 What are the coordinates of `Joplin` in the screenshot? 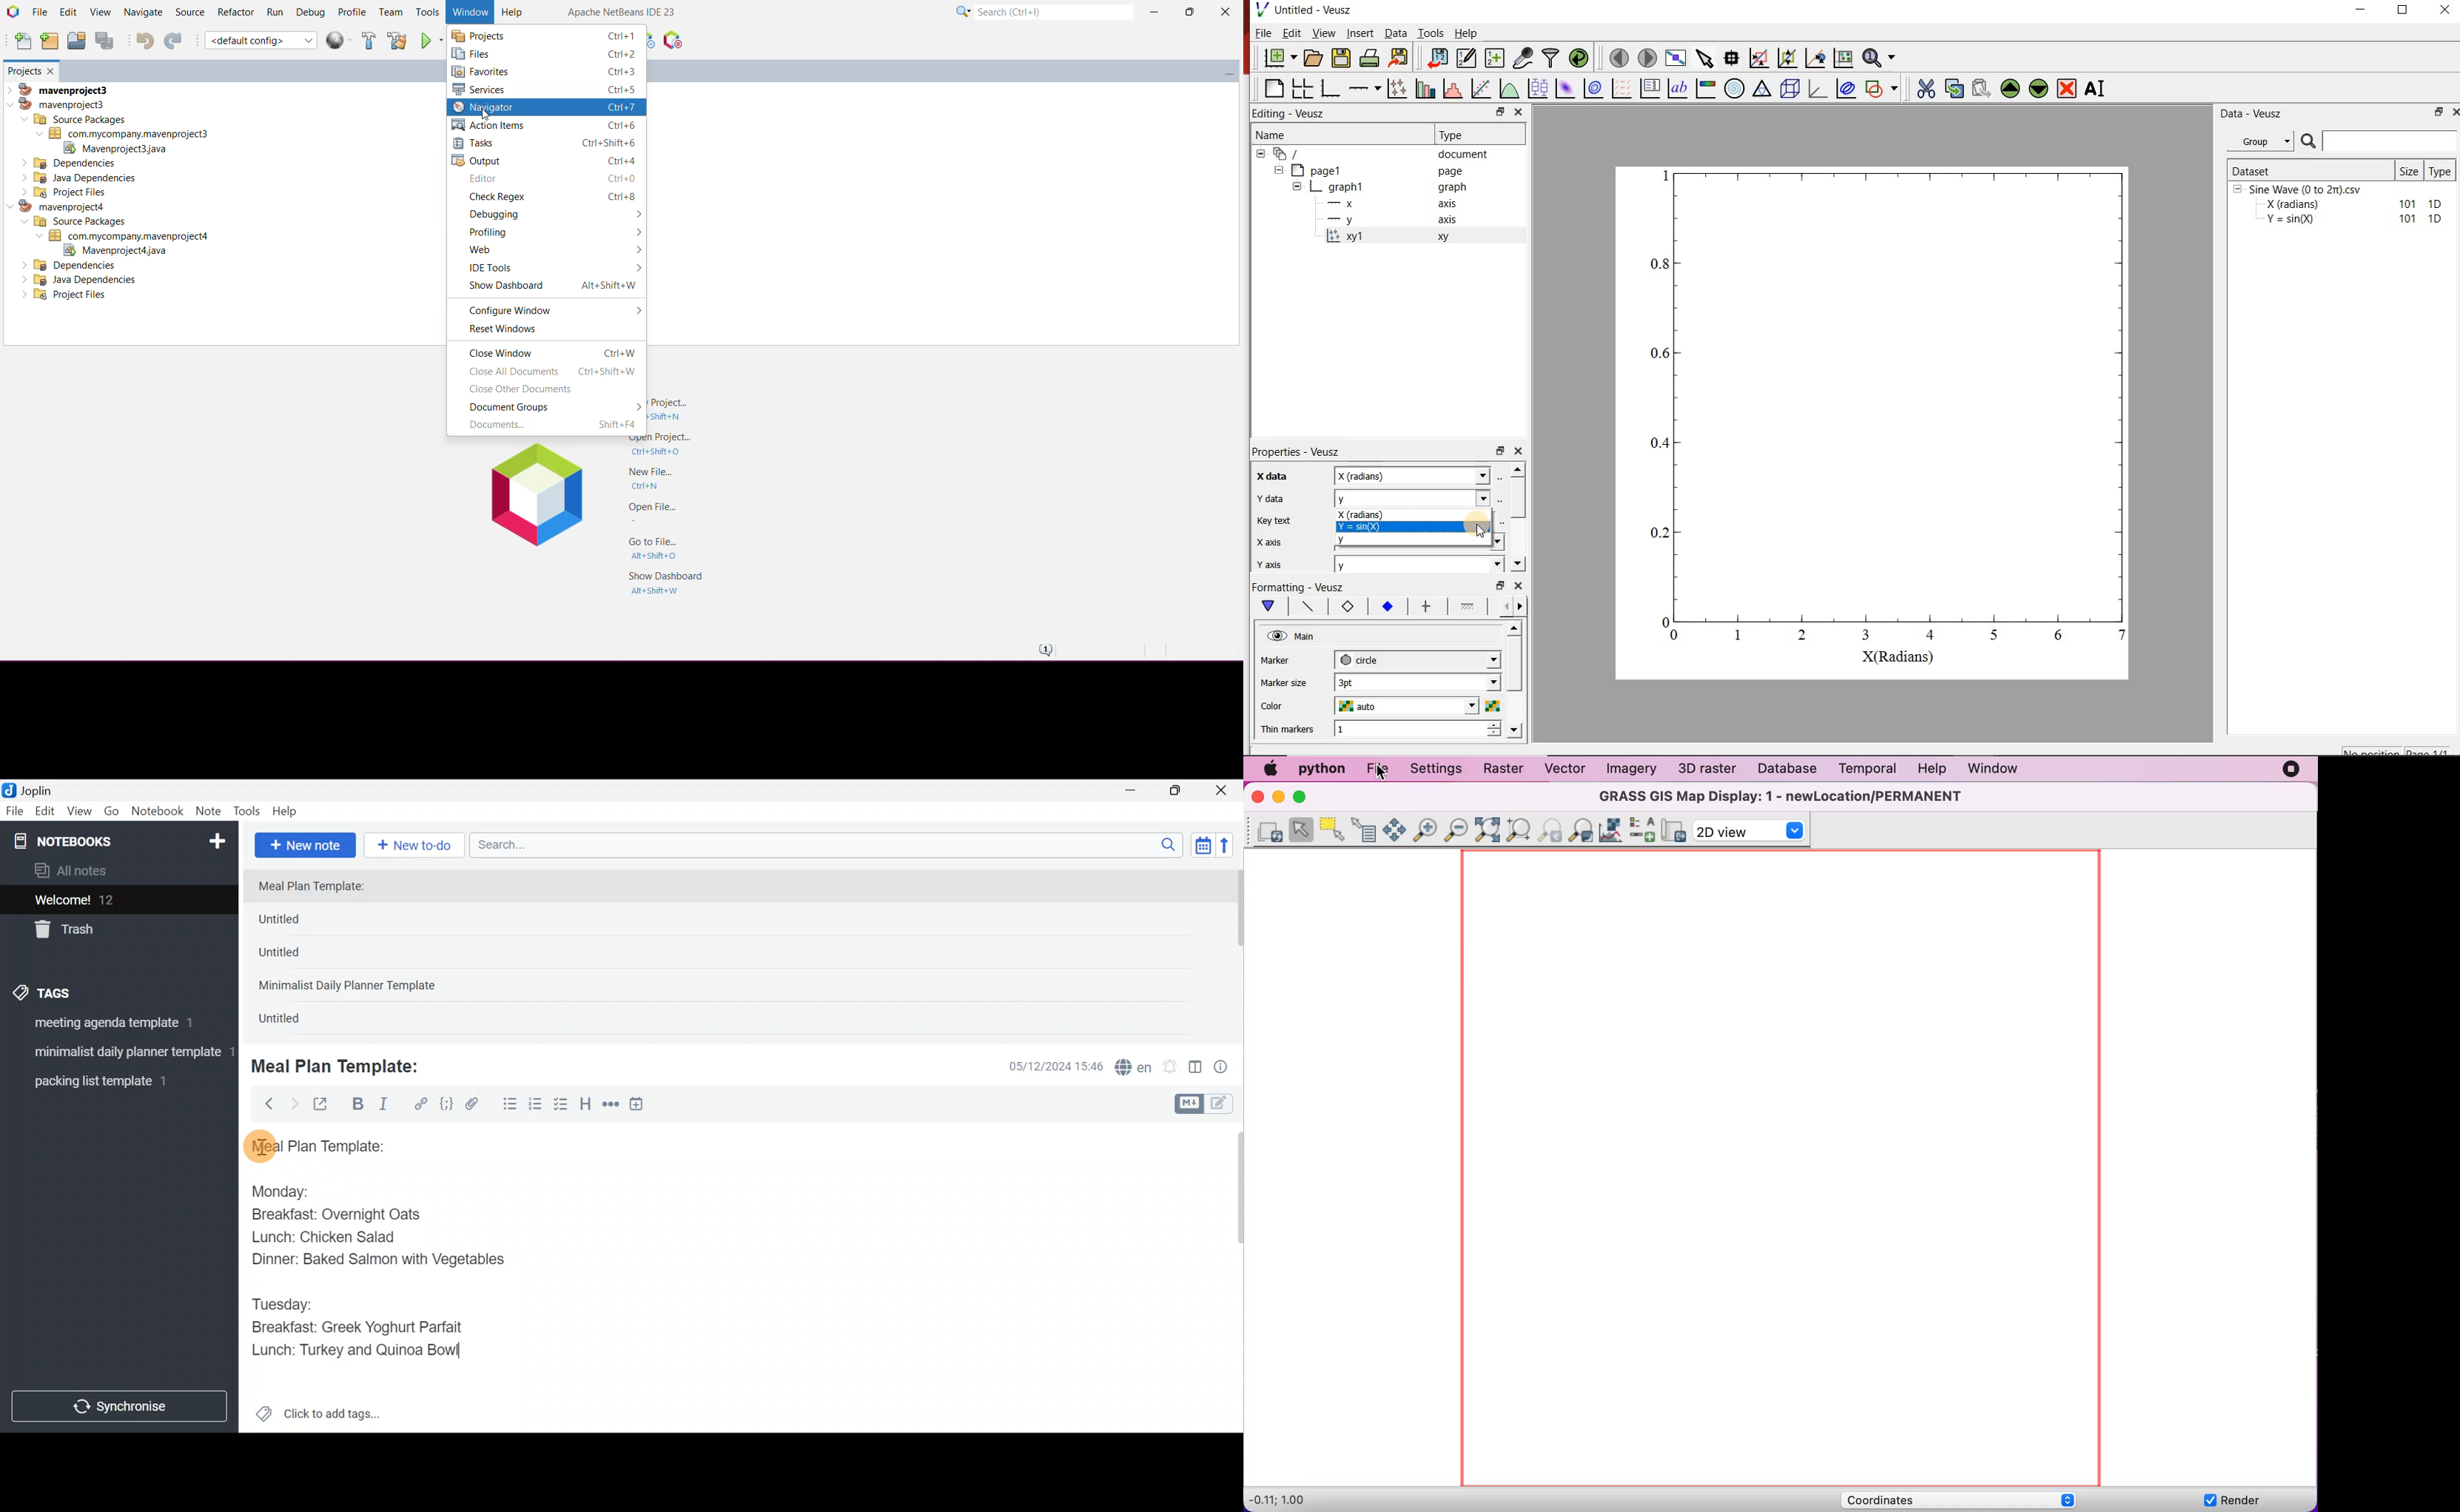 It's located at (45, 789).